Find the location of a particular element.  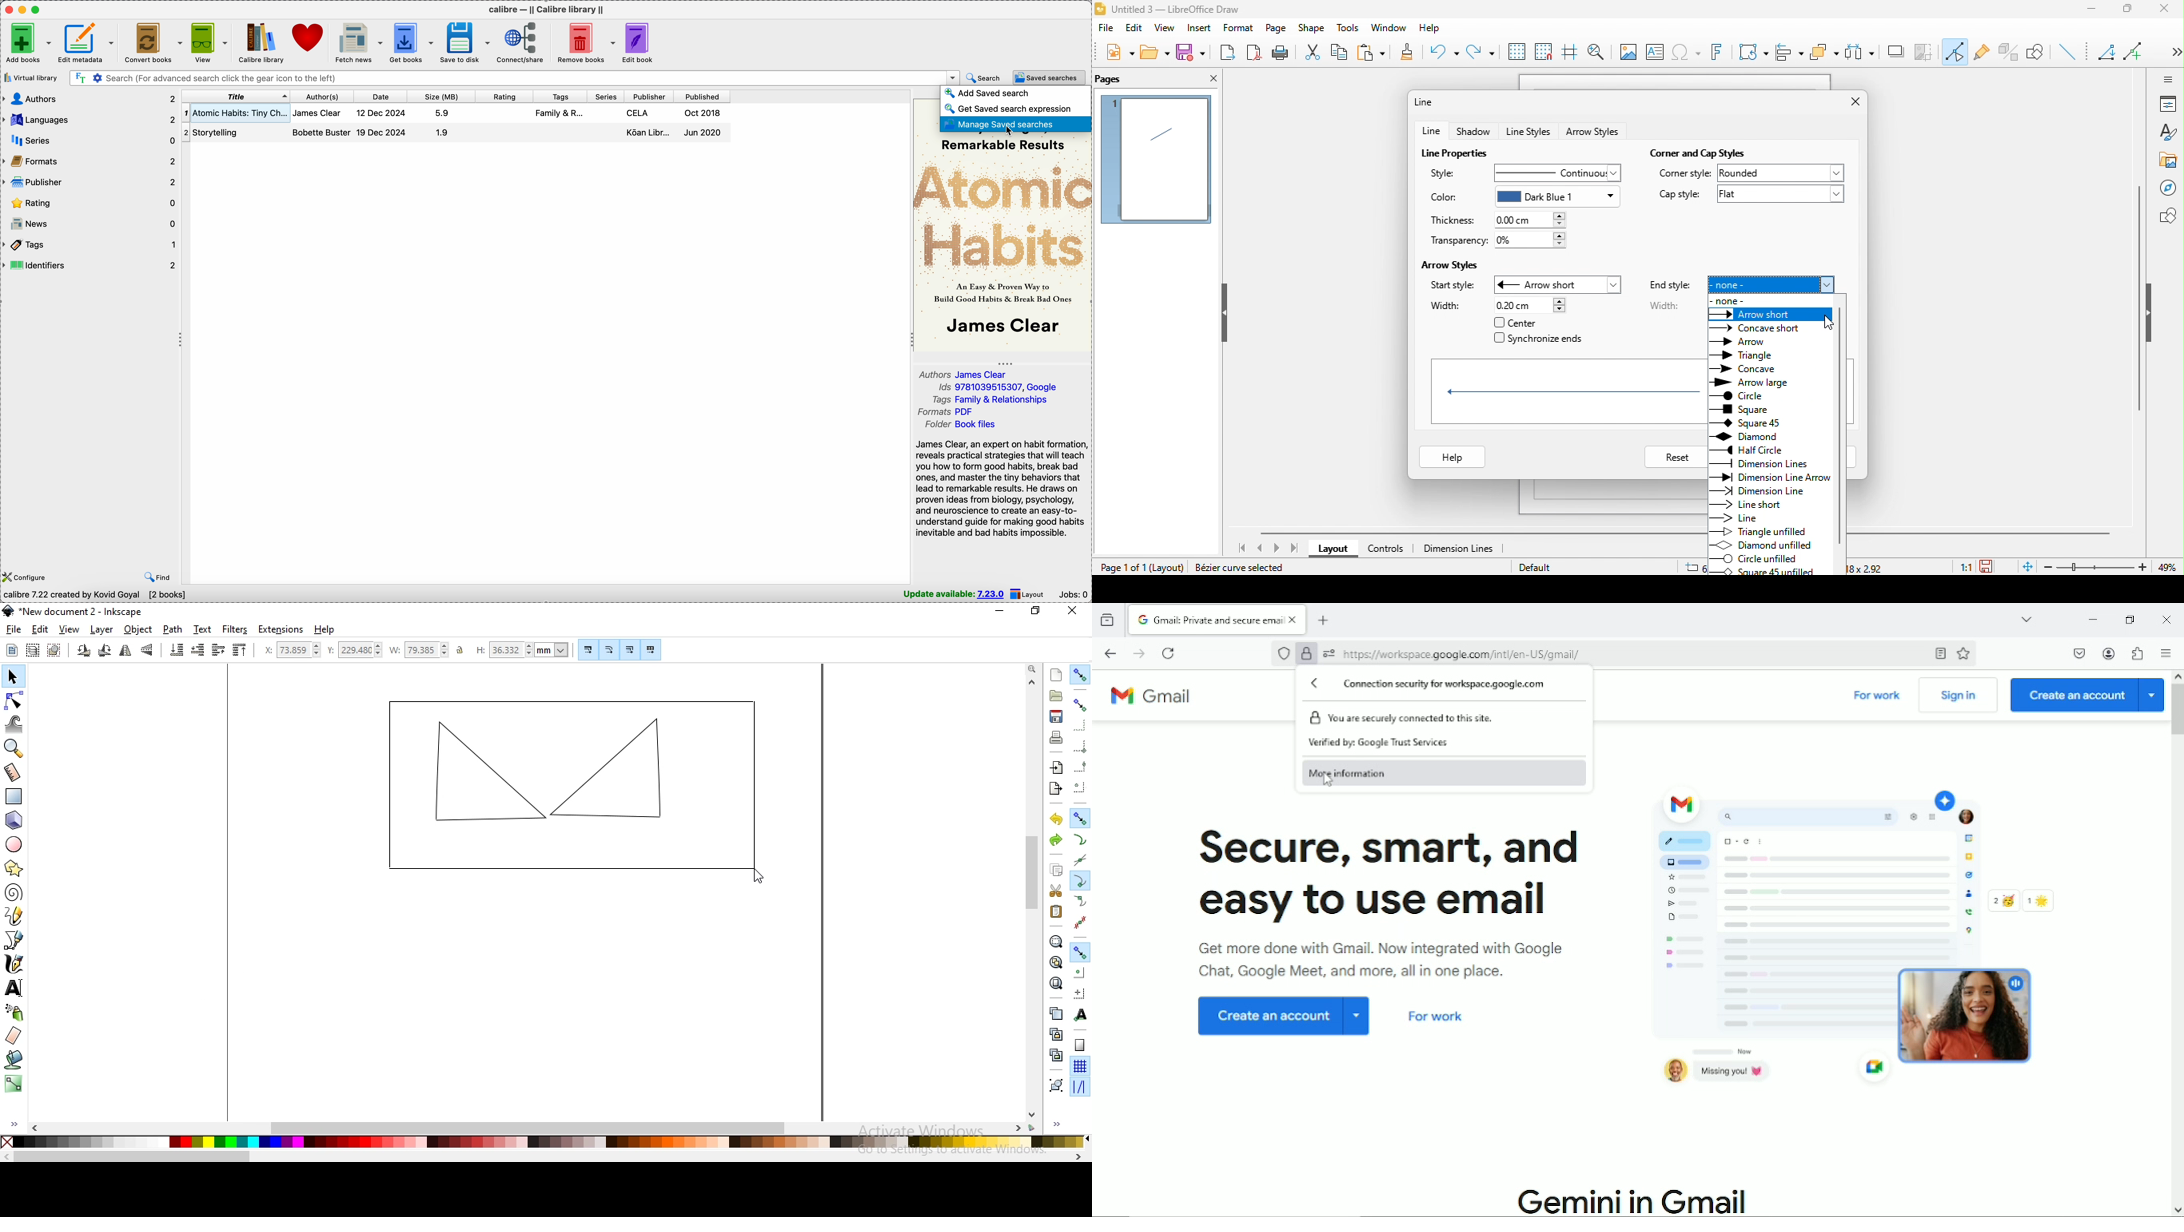

For work is located at coordinates (1429, 1015).